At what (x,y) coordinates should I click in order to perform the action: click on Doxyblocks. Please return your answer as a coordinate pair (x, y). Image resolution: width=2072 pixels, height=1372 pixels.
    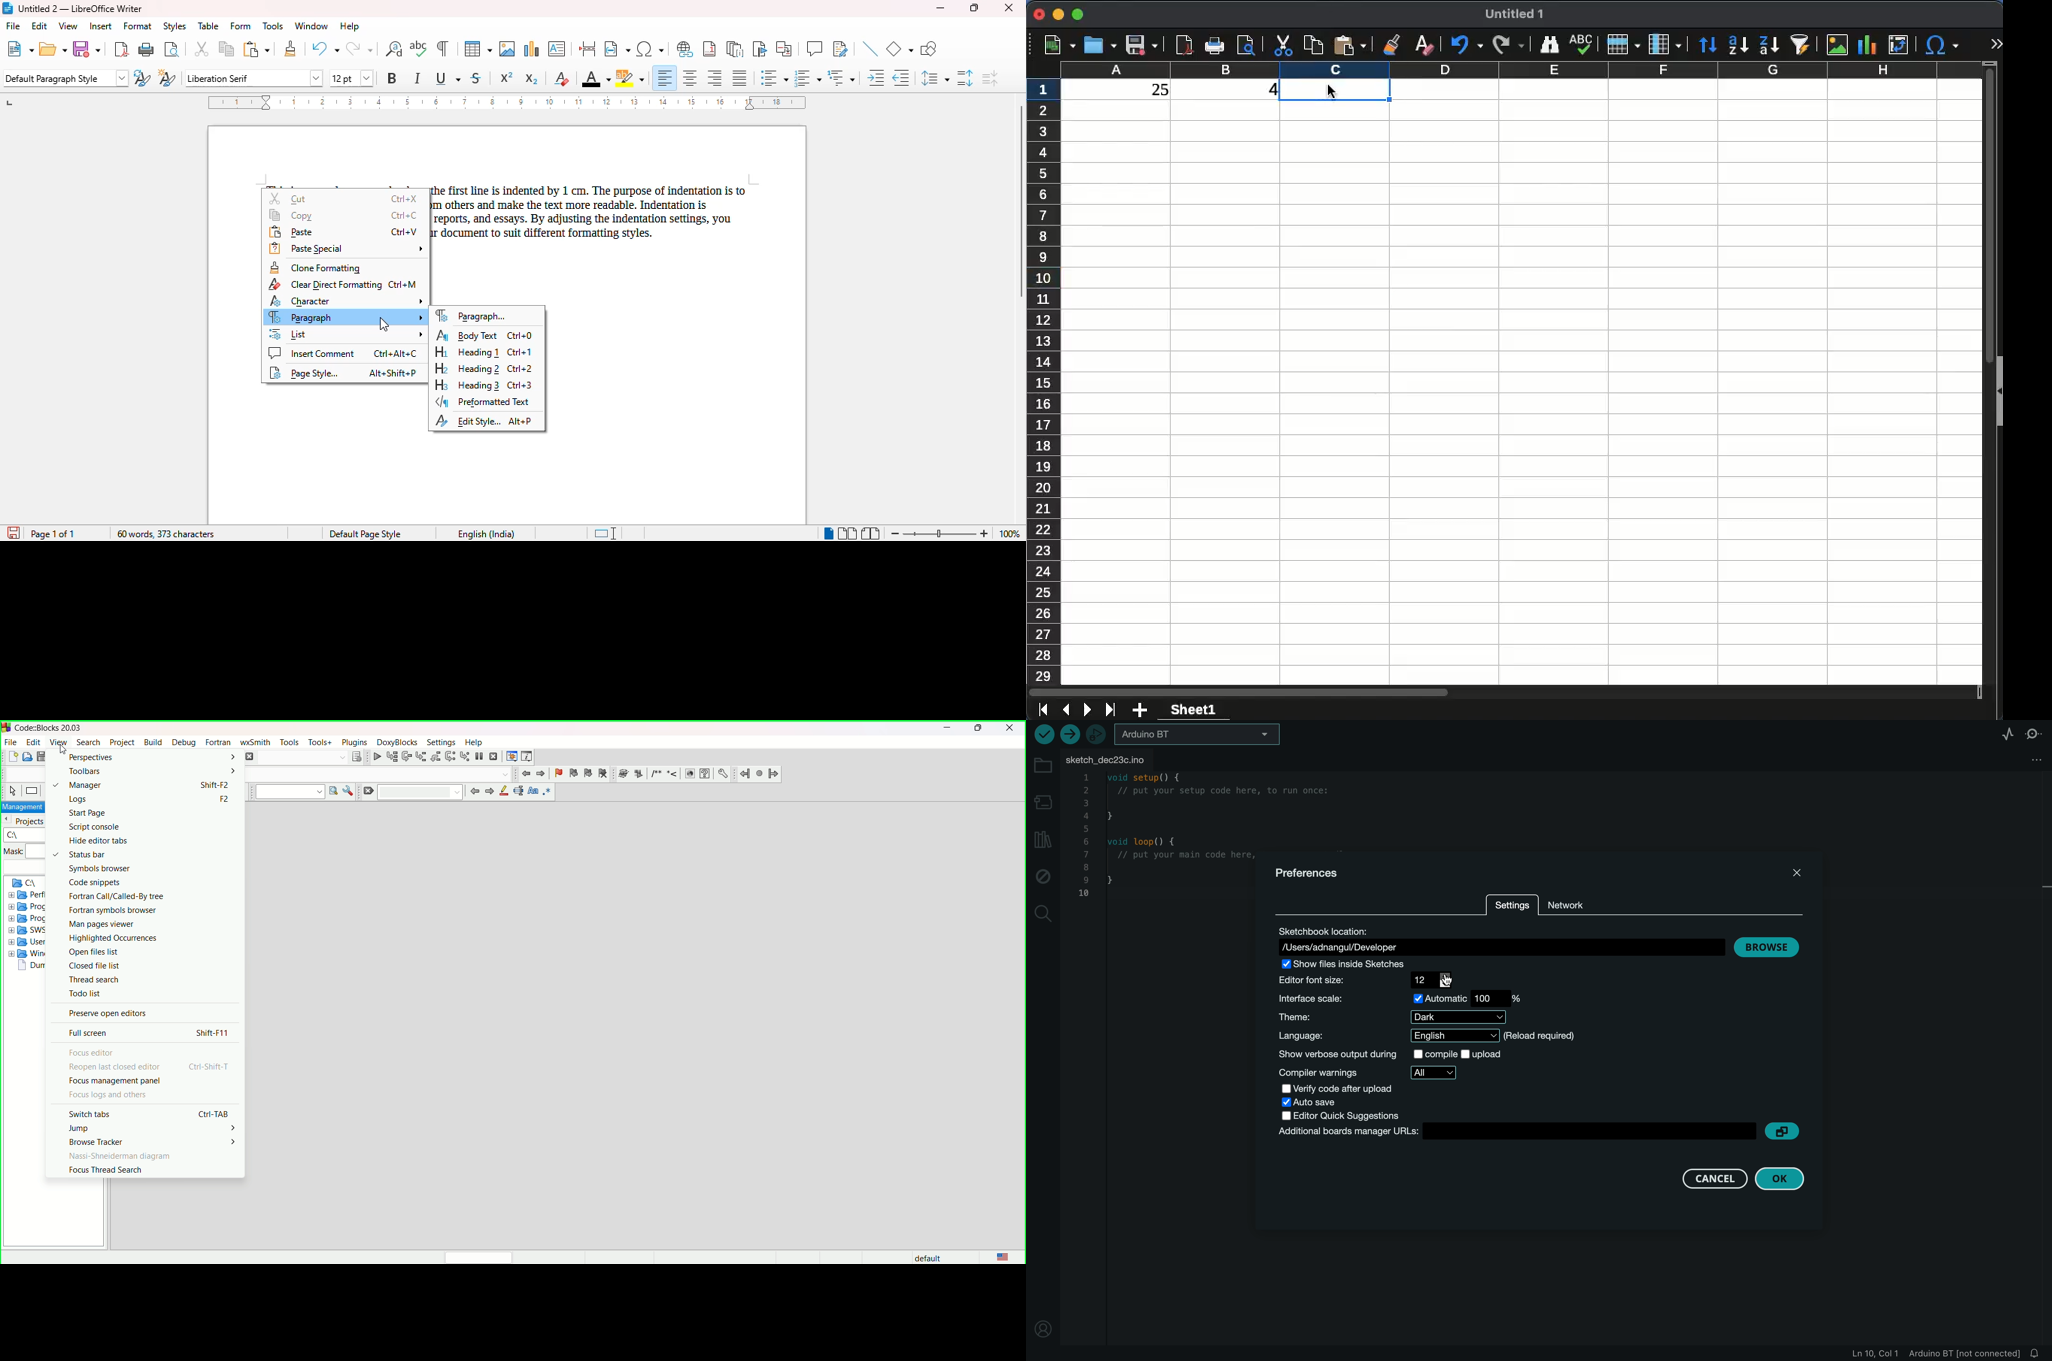
    Looking at the image, I should click on (396, 742).